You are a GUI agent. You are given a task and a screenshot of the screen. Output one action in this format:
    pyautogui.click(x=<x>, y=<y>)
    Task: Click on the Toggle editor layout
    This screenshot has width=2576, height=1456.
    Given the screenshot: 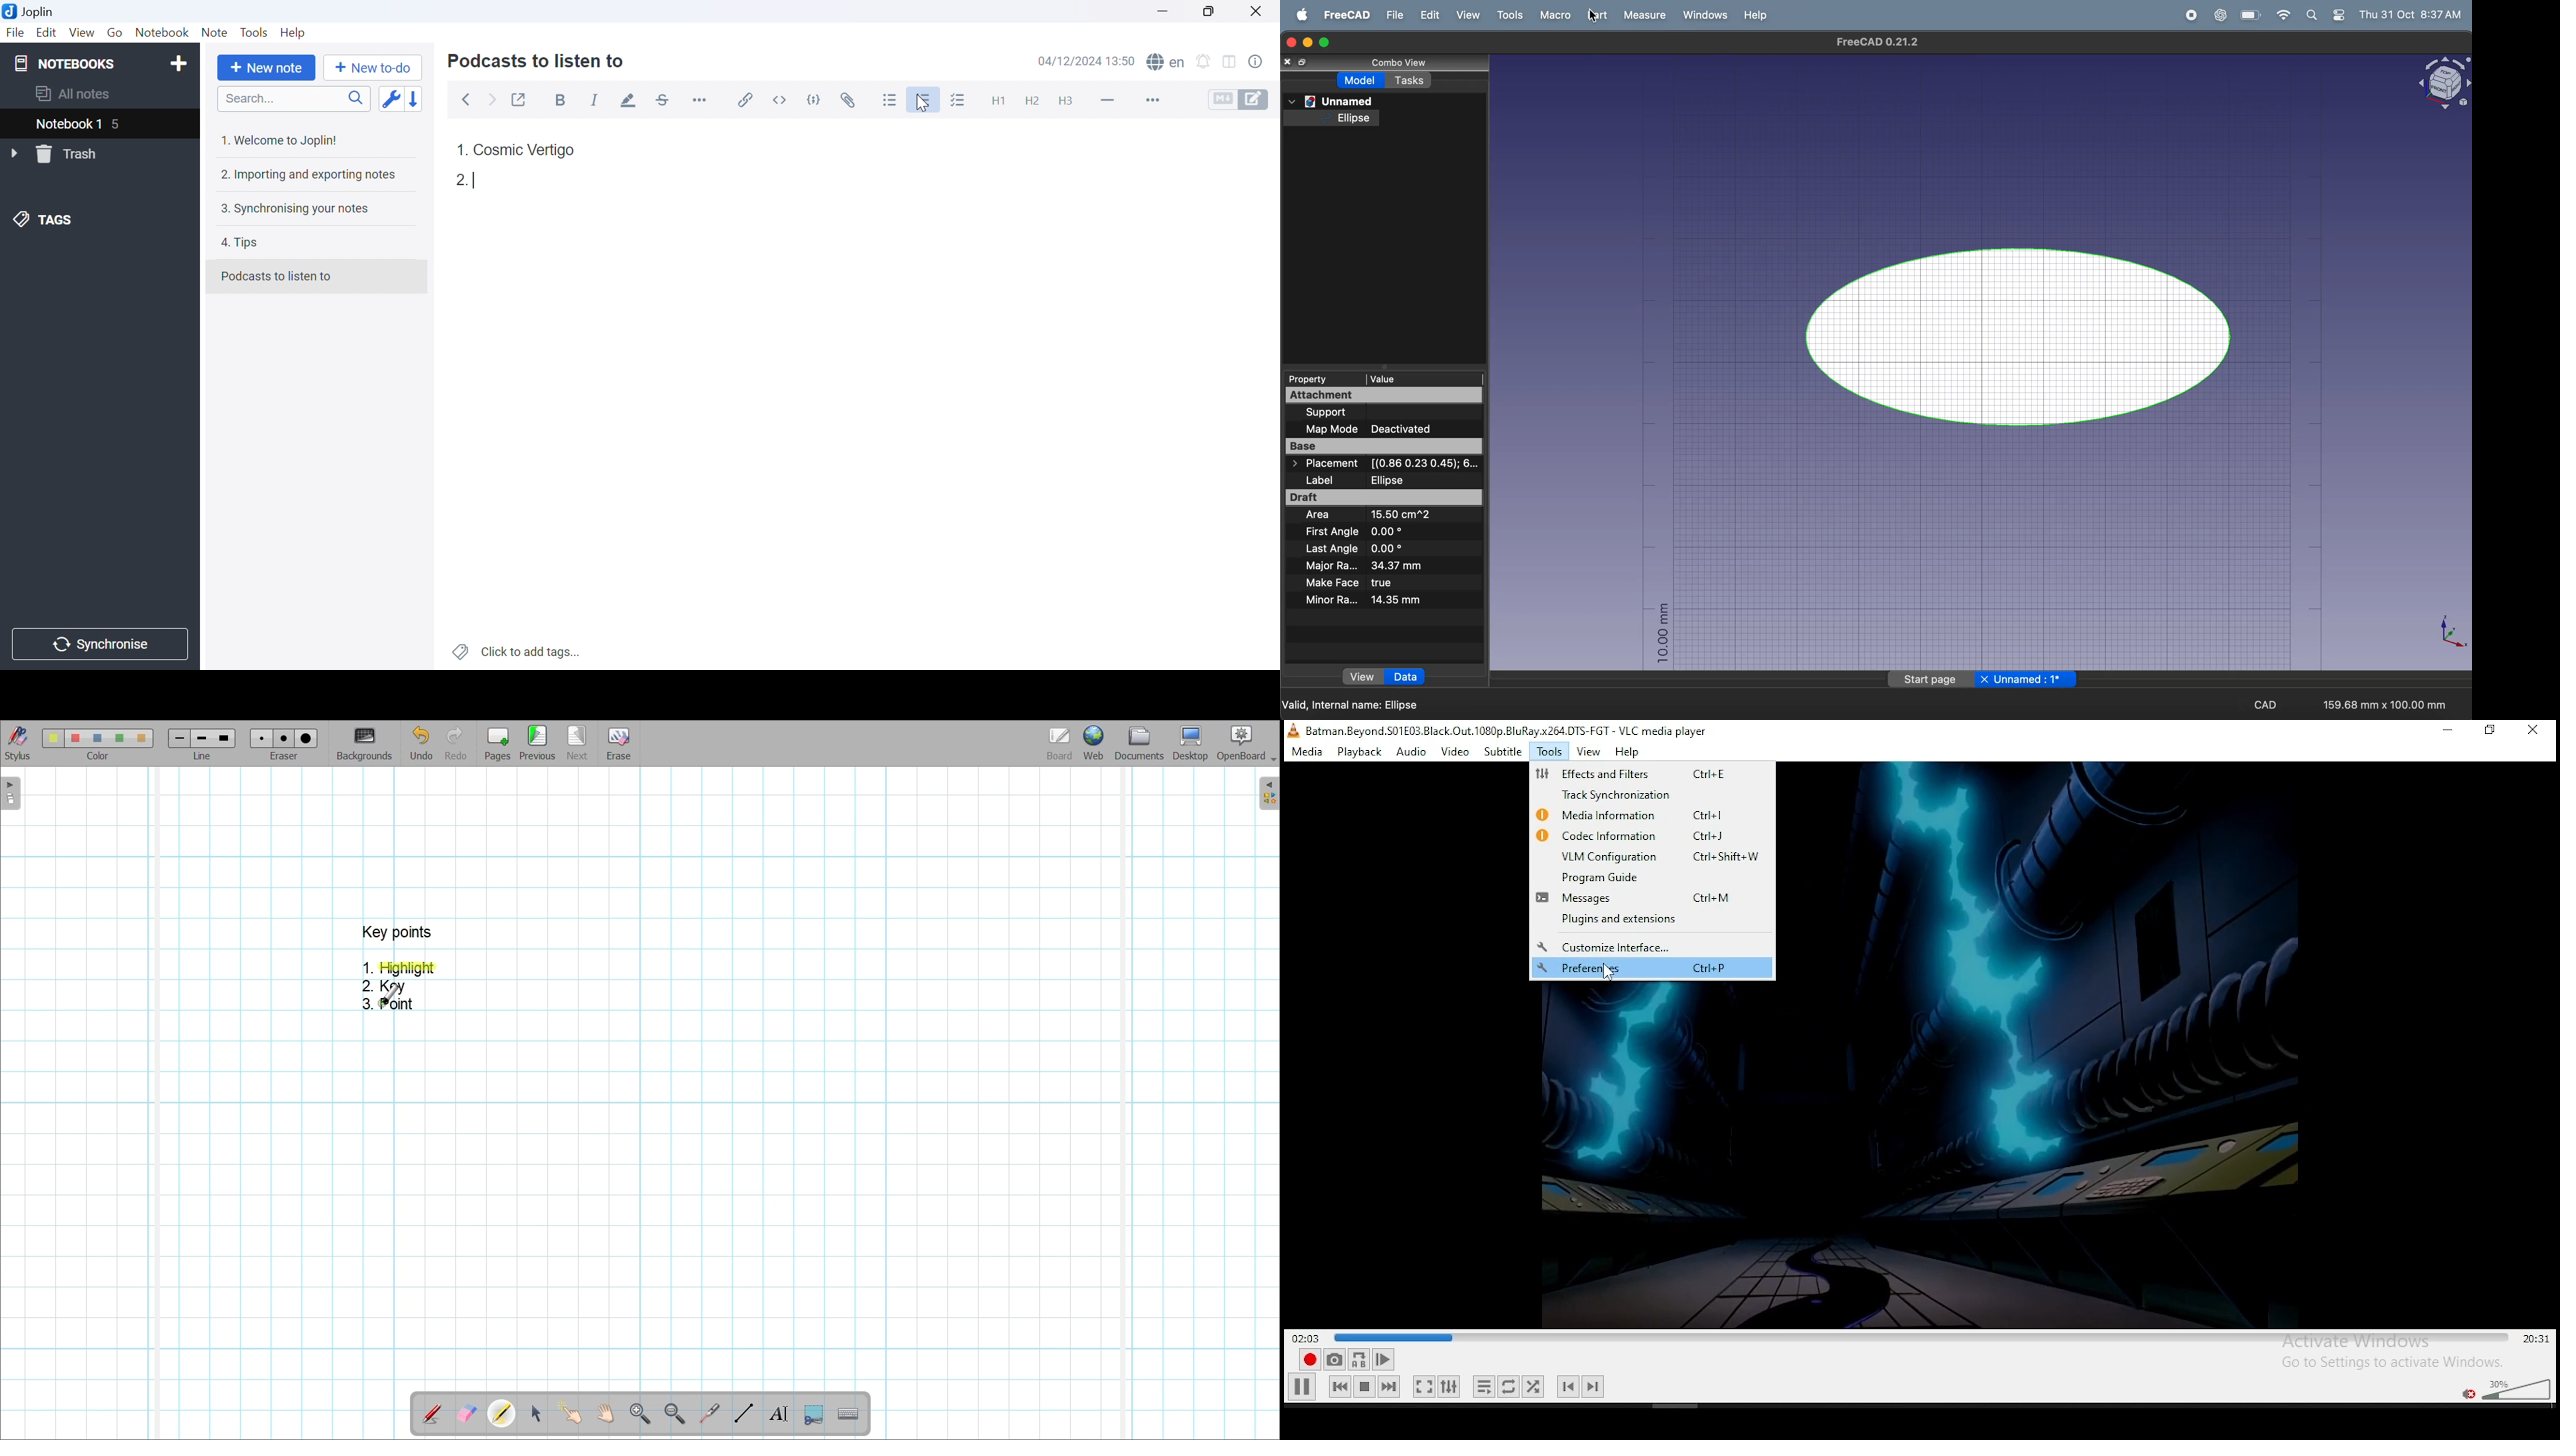 What is the action you would take?
    pyautogui.click(x=1230, y=62)
    